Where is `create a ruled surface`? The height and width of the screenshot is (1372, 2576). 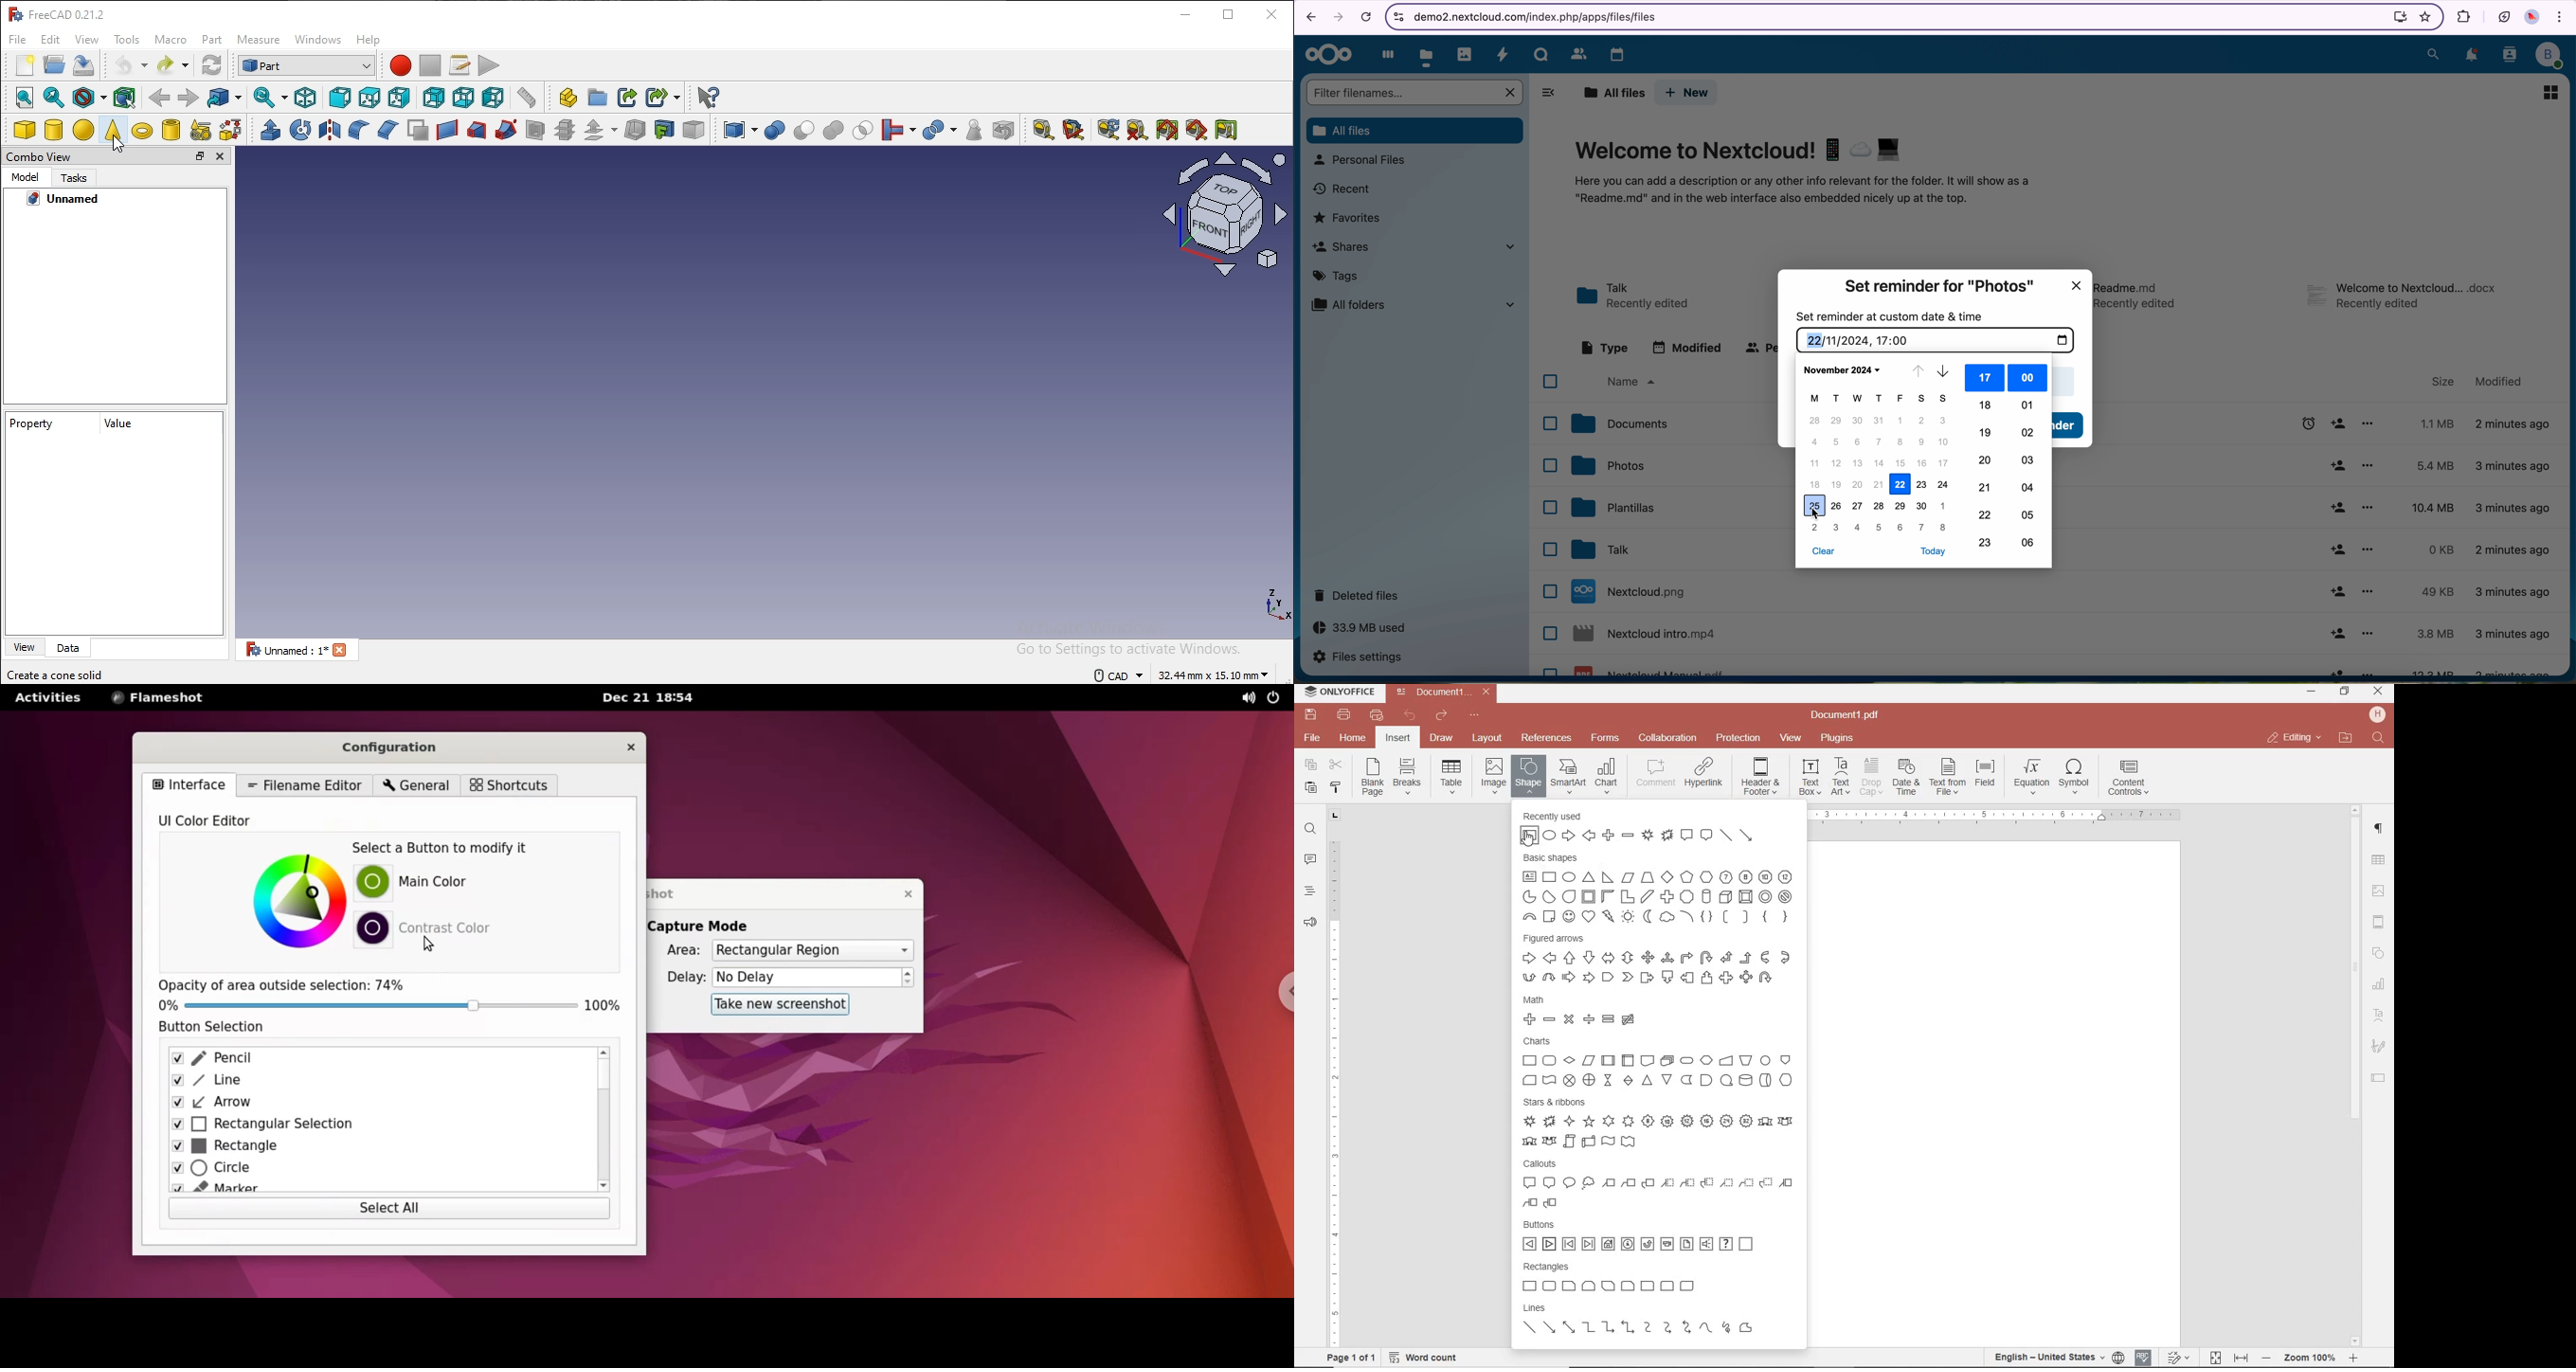 create a ruled surface is located at coordinates (445, 130).